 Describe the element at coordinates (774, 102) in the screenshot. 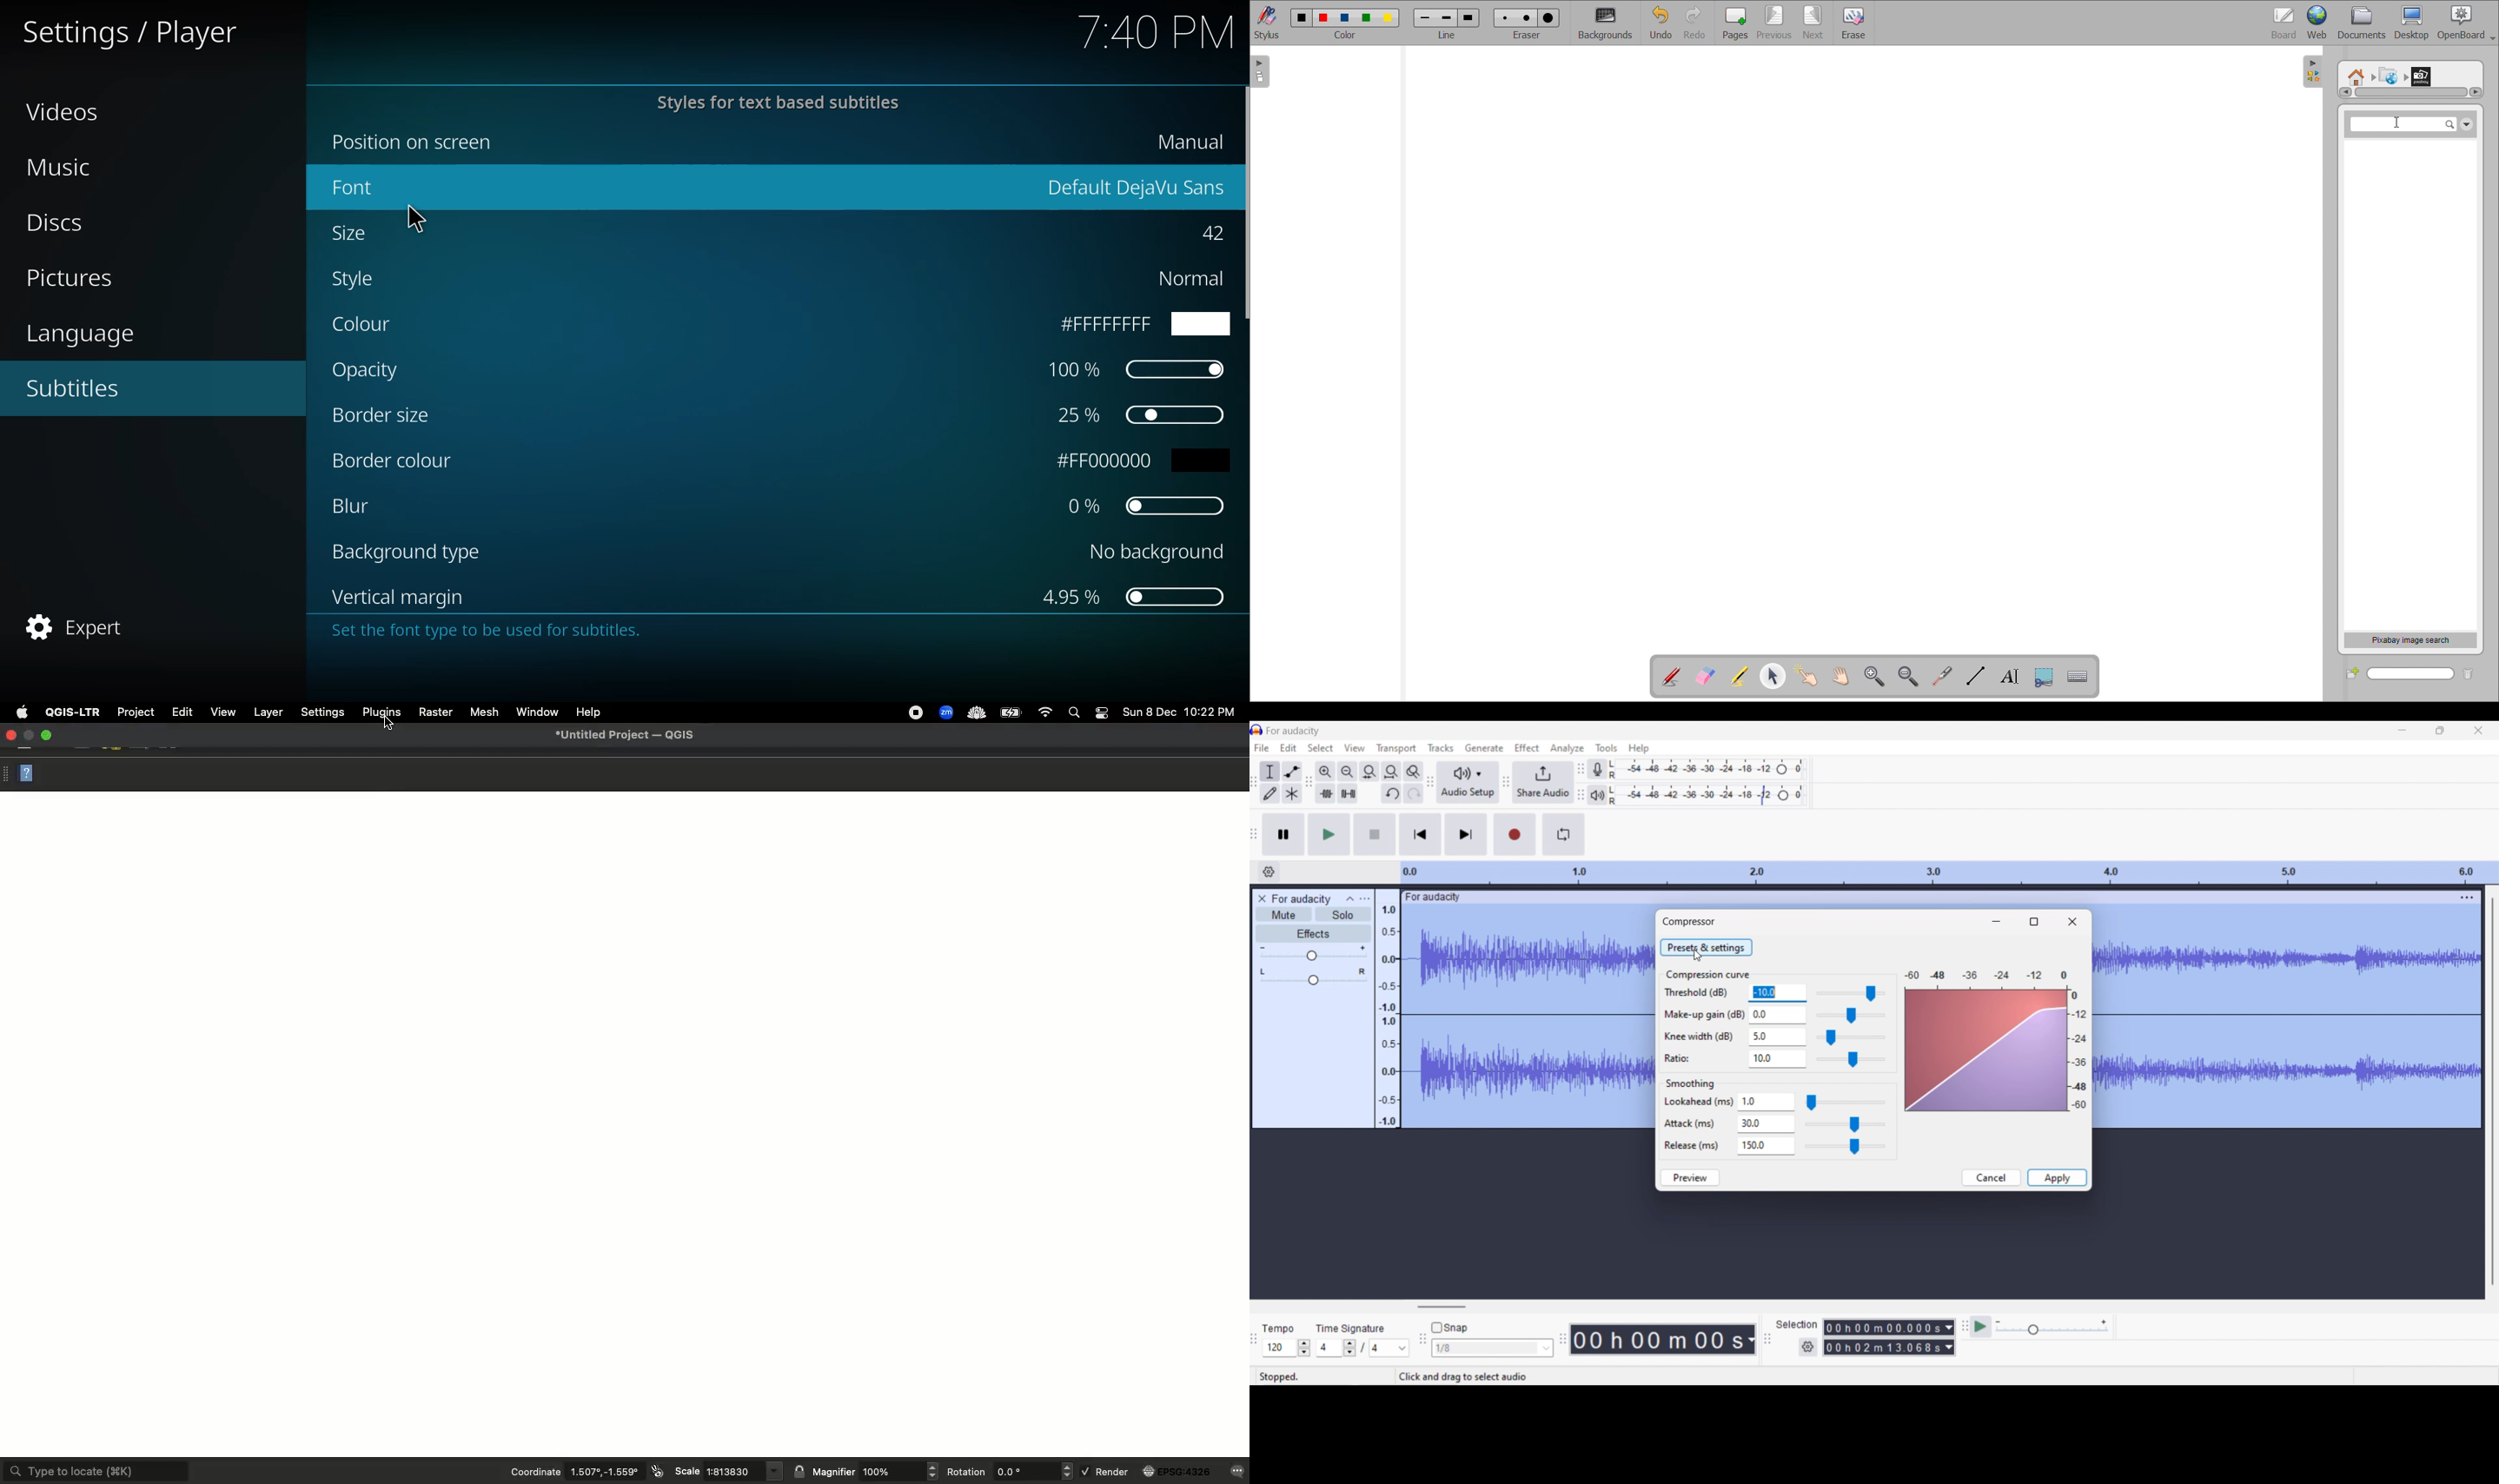

I see `styles` at that location.